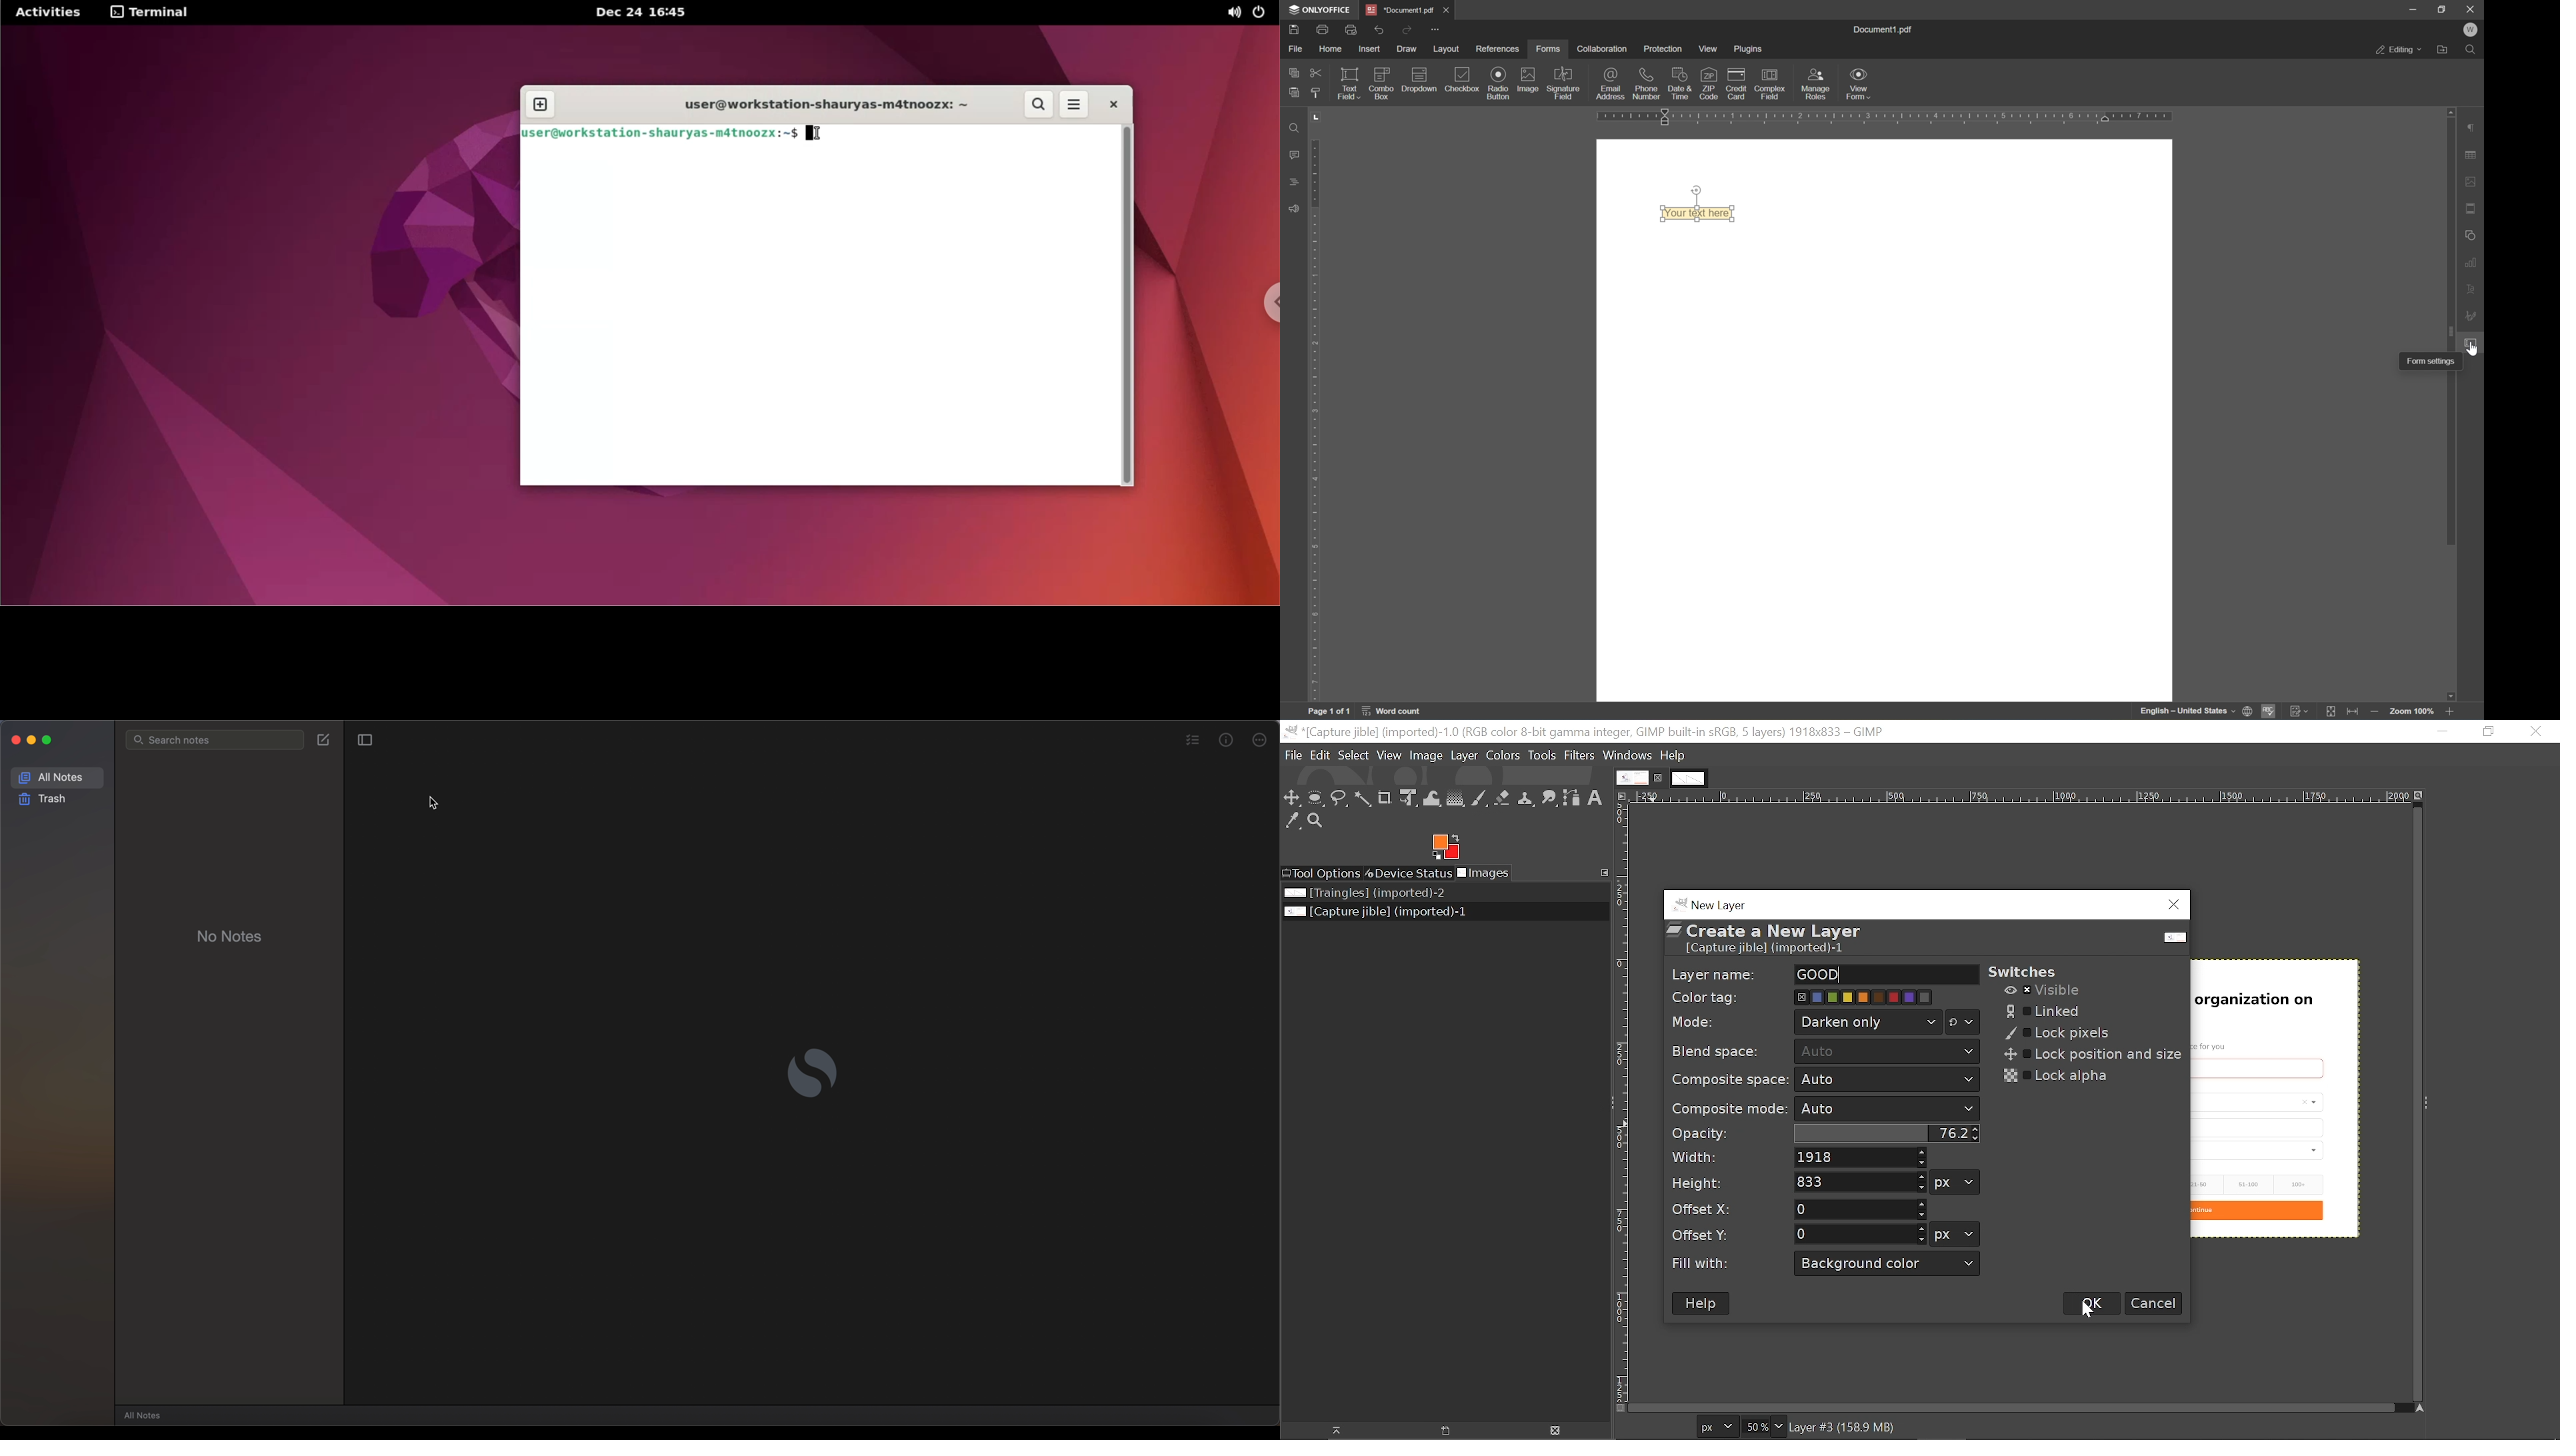  I want to click on , so click(1464, 82).